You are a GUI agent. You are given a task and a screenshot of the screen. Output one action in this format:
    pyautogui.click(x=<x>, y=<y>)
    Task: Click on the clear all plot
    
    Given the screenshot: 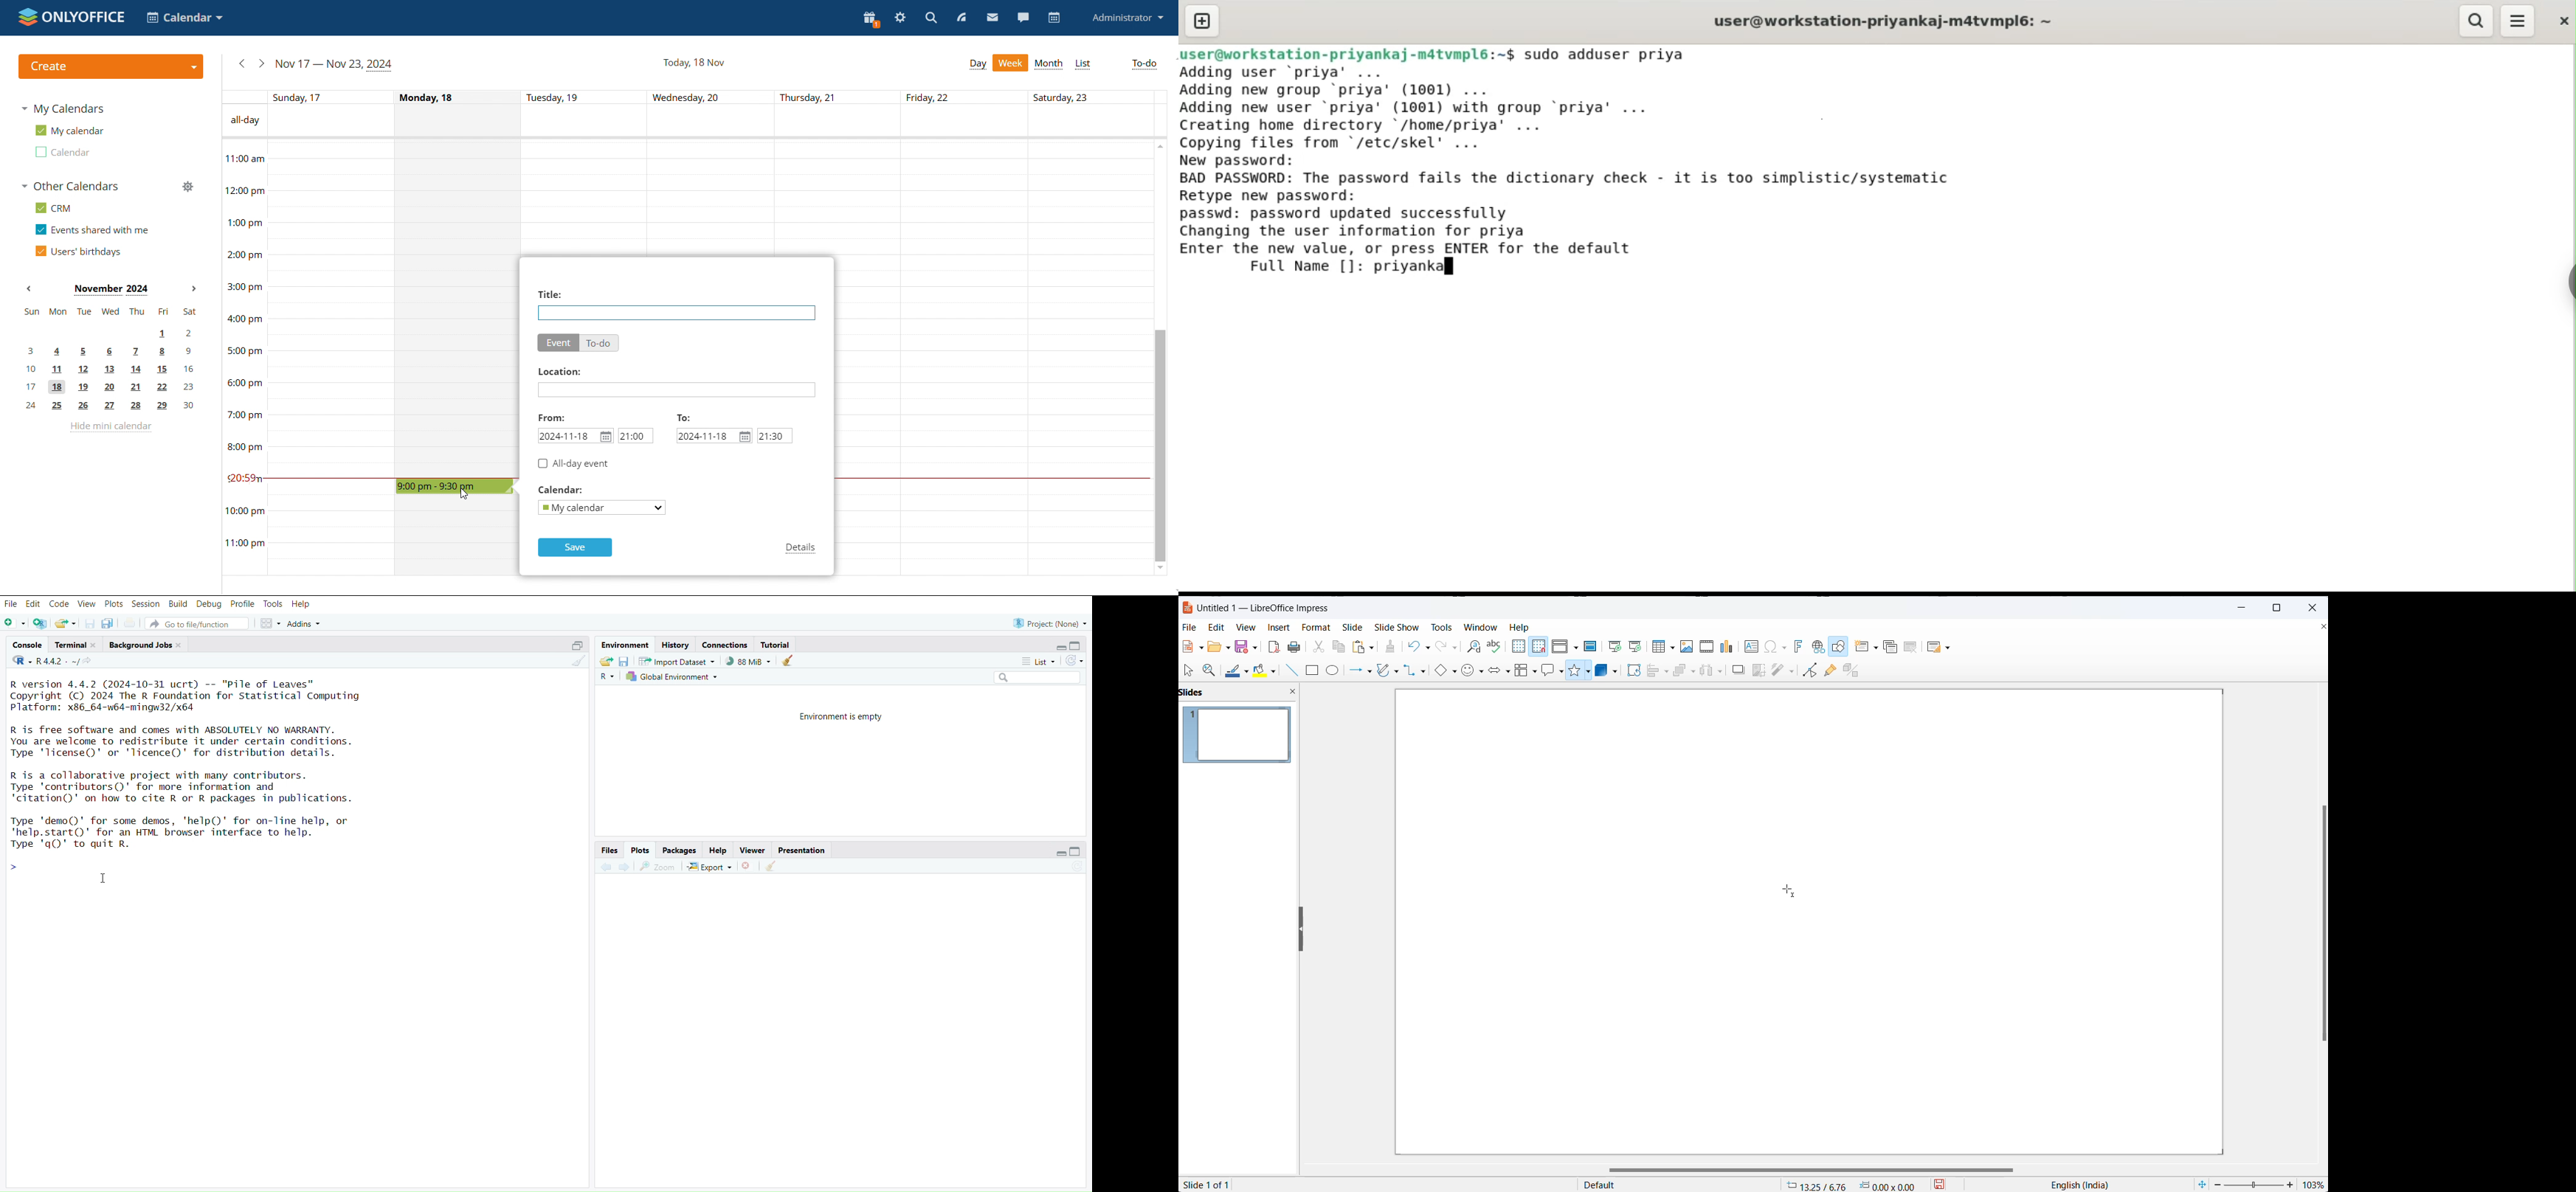 What is the action you would take?
    pyautogui.click(x=772, y=866)
    